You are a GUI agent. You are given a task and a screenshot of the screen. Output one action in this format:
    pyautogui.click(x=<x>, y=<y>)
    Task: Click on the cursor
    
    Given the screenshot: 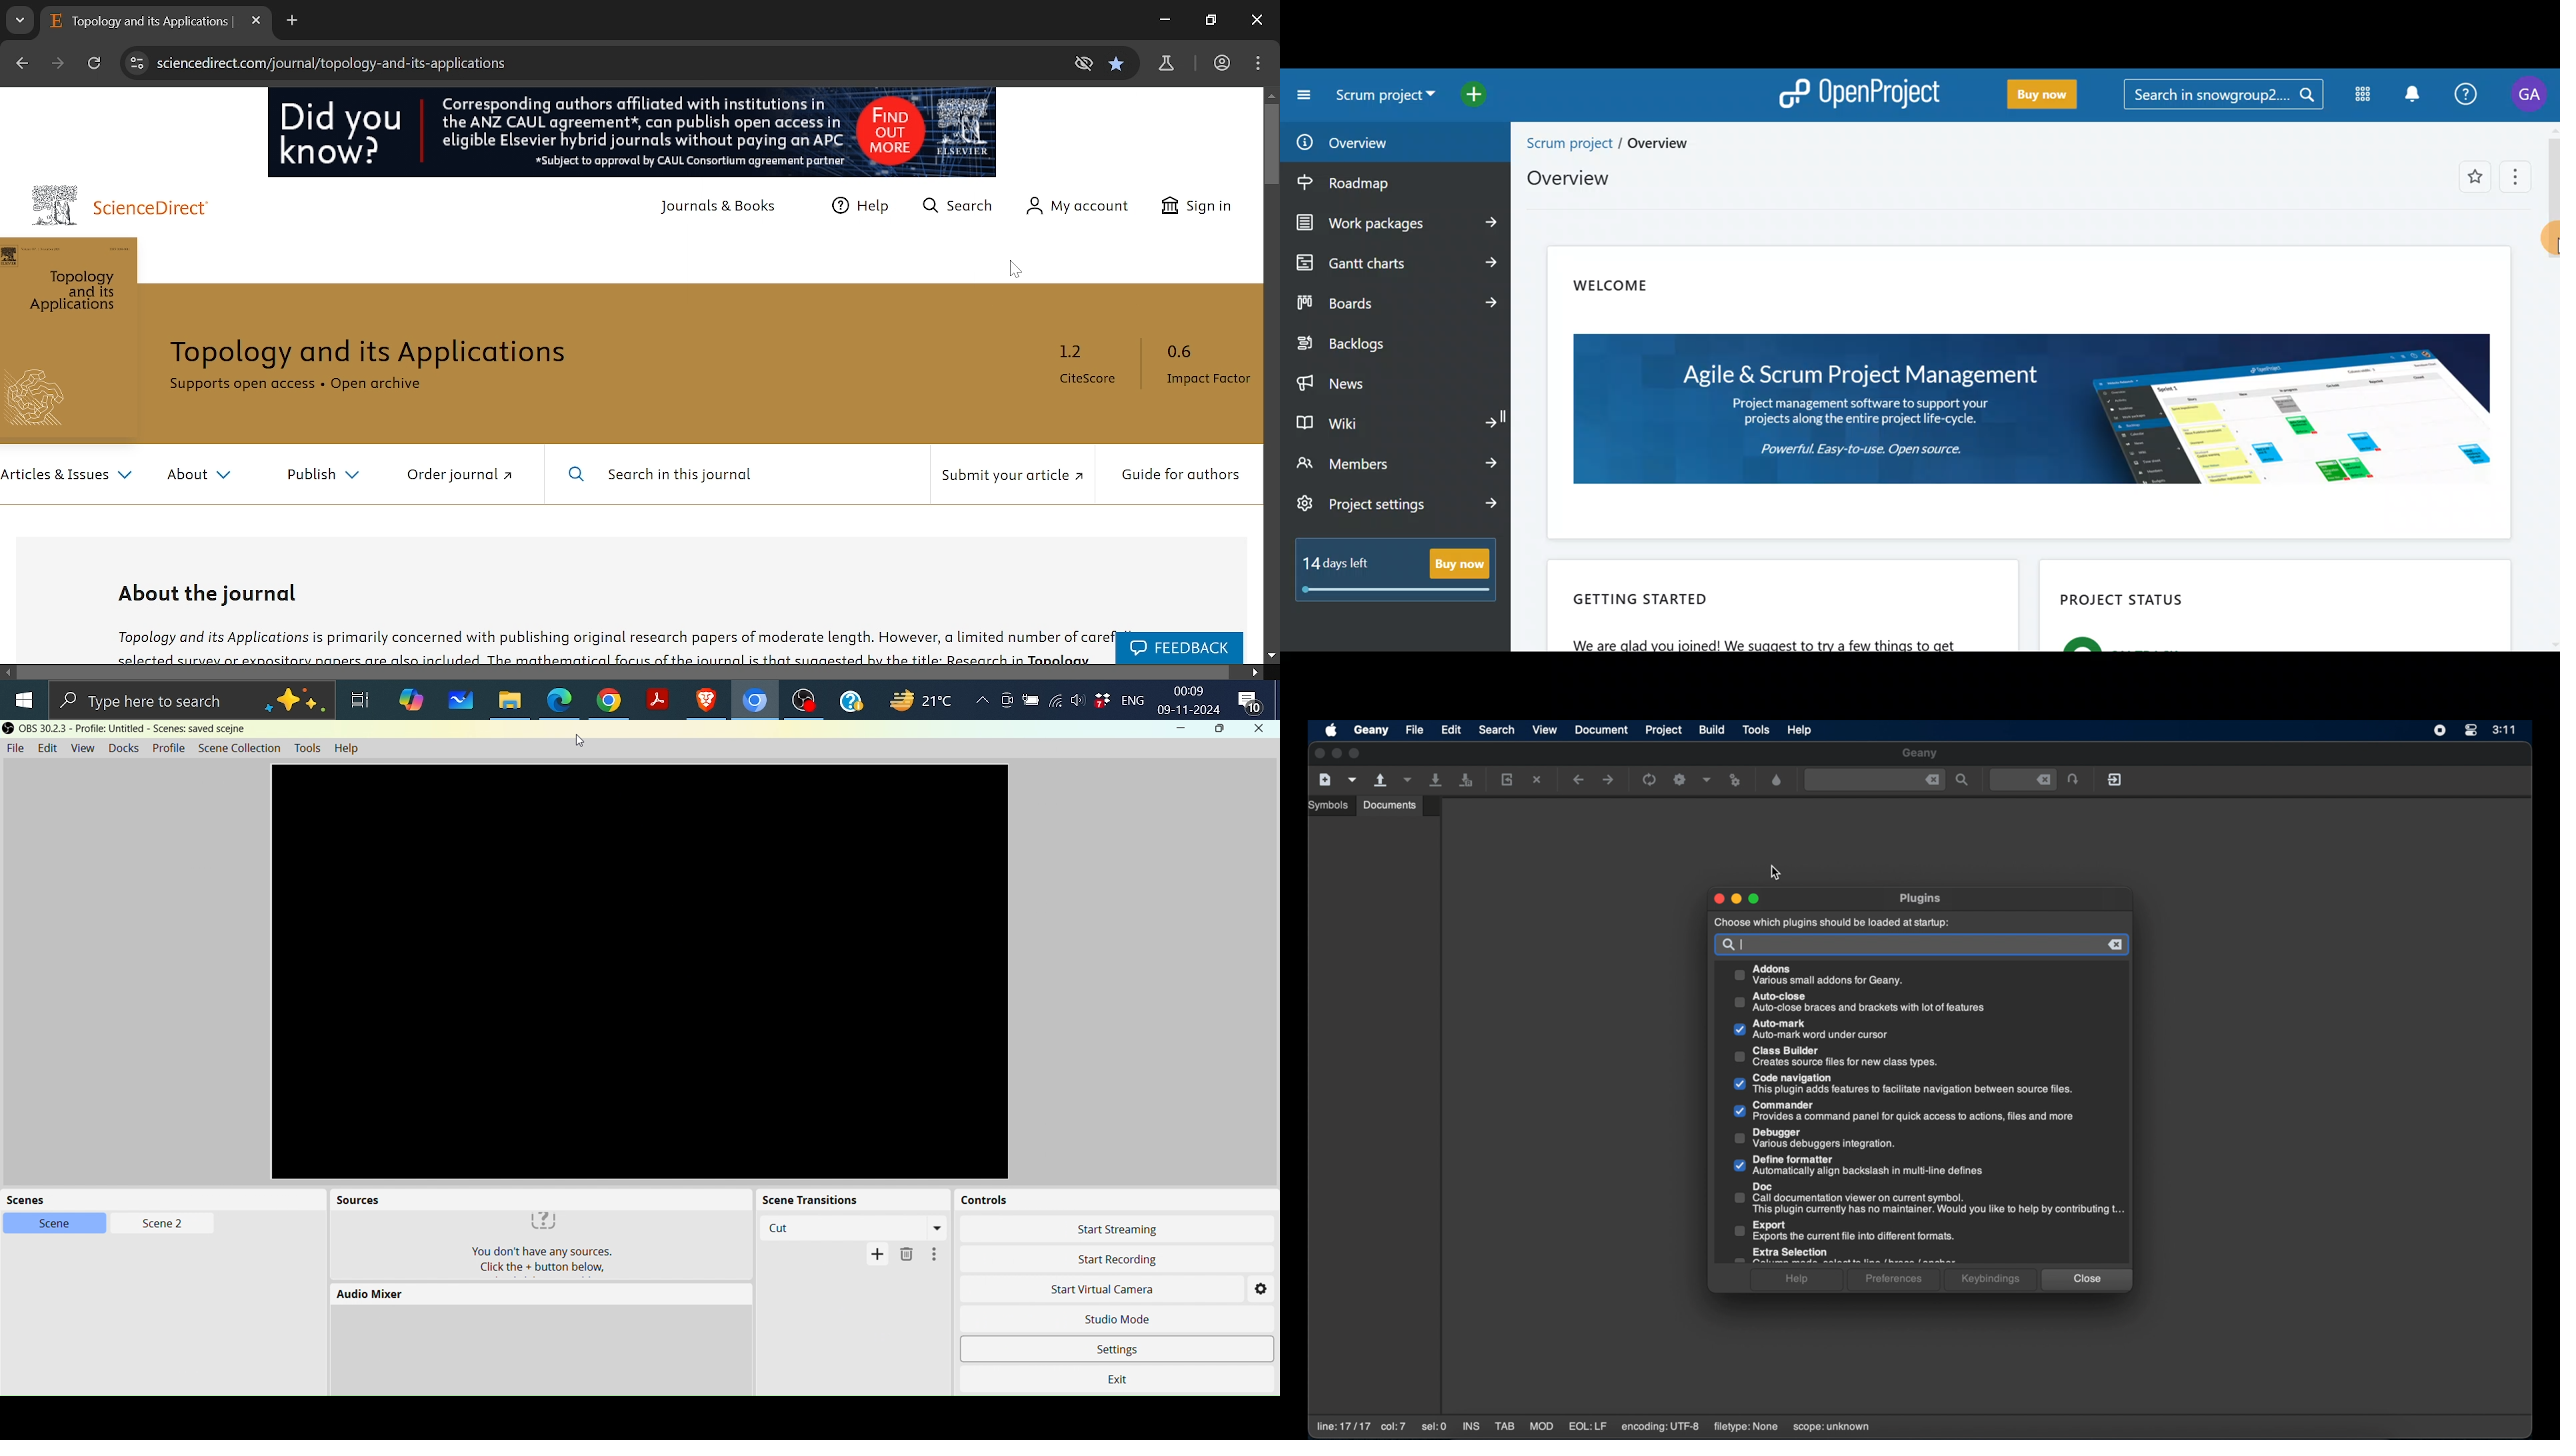 What is the action you would take?
    pyautogui.click(x=581, y=741)
    